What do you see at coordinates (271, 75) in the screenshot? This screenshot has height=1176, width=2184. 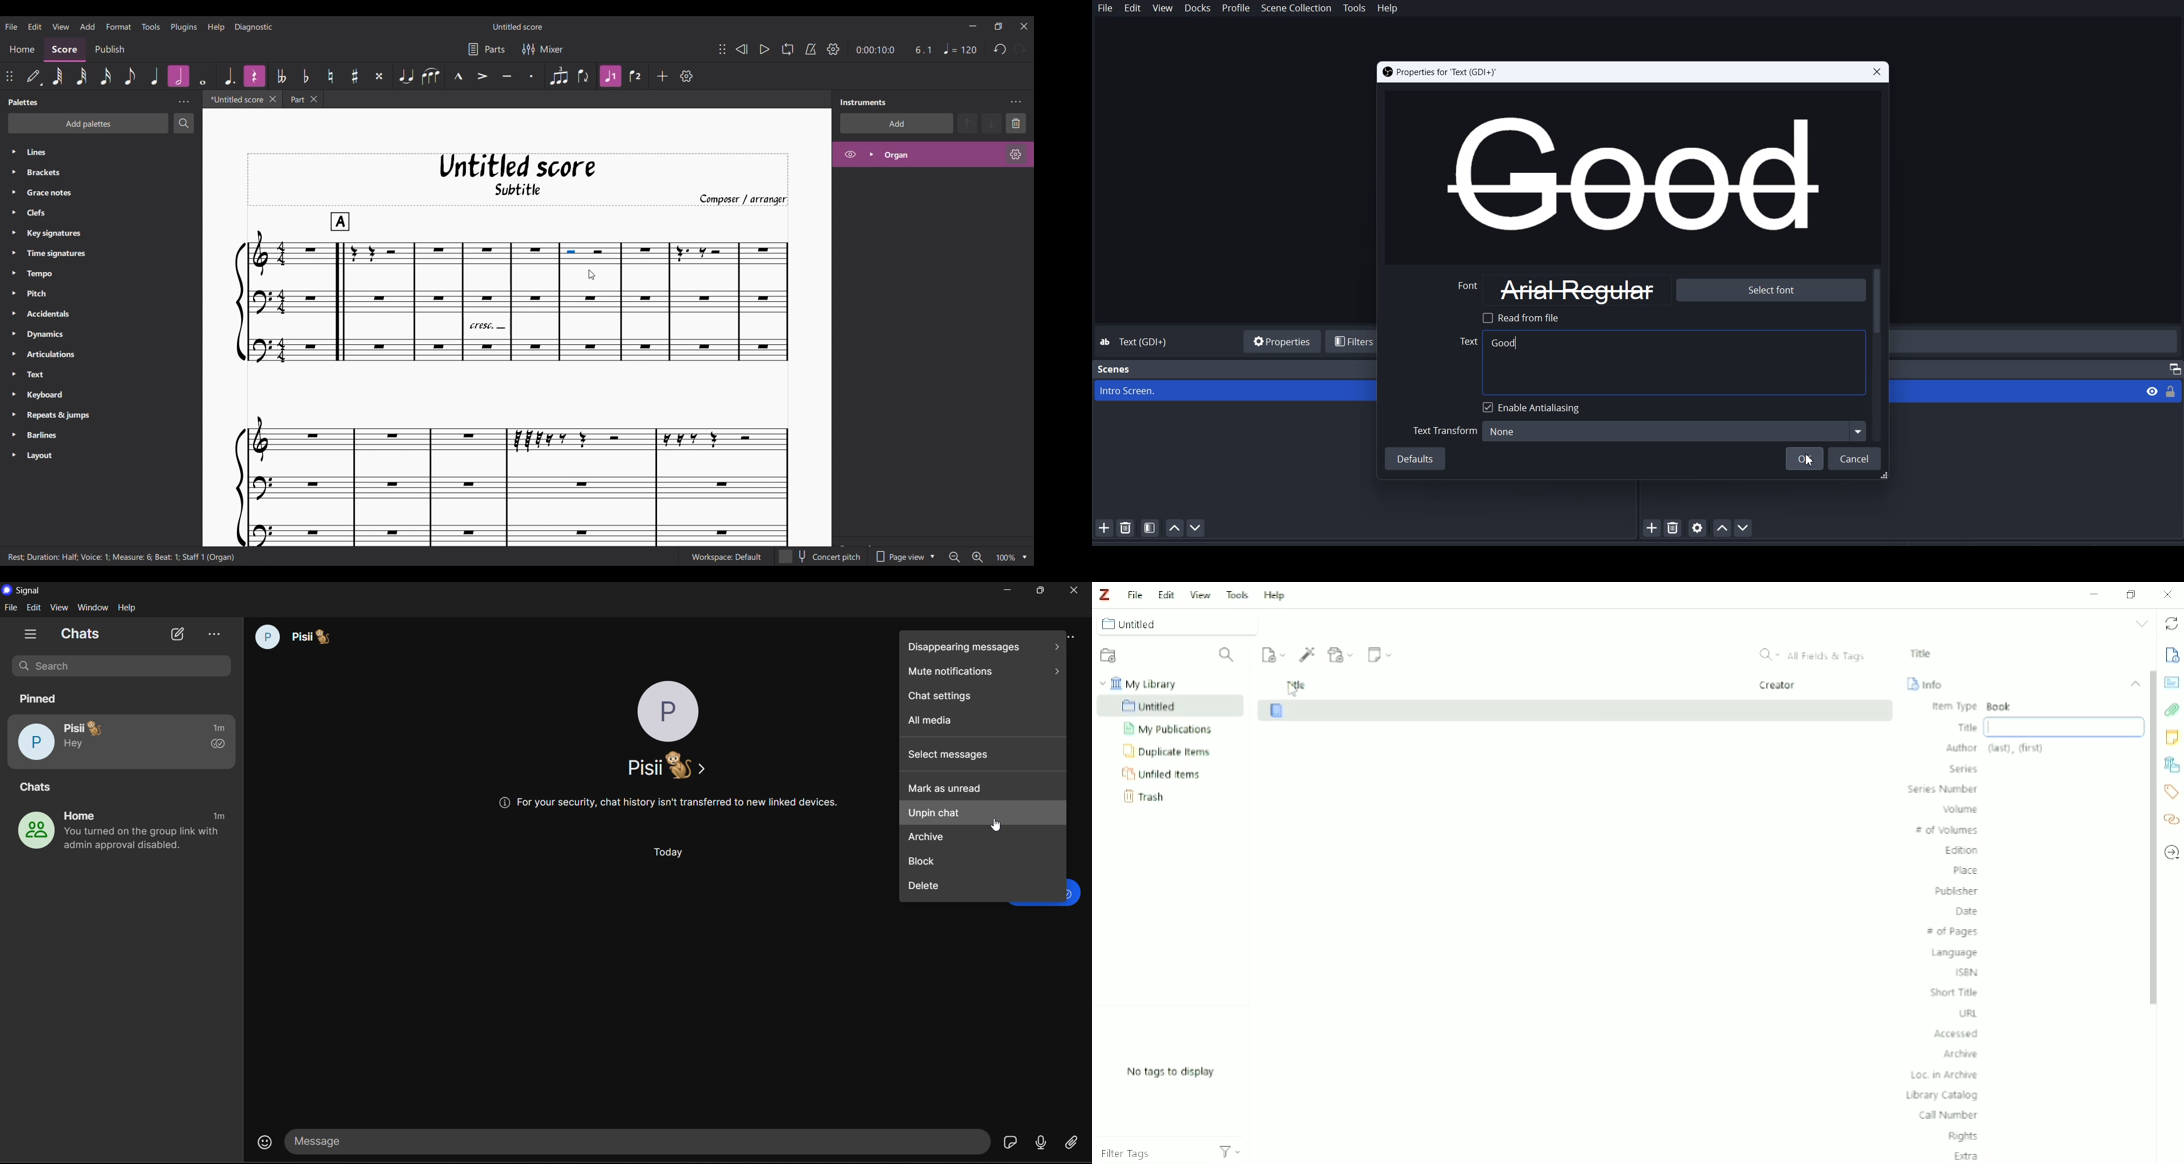 I see `` at bounding box center [271, 75].